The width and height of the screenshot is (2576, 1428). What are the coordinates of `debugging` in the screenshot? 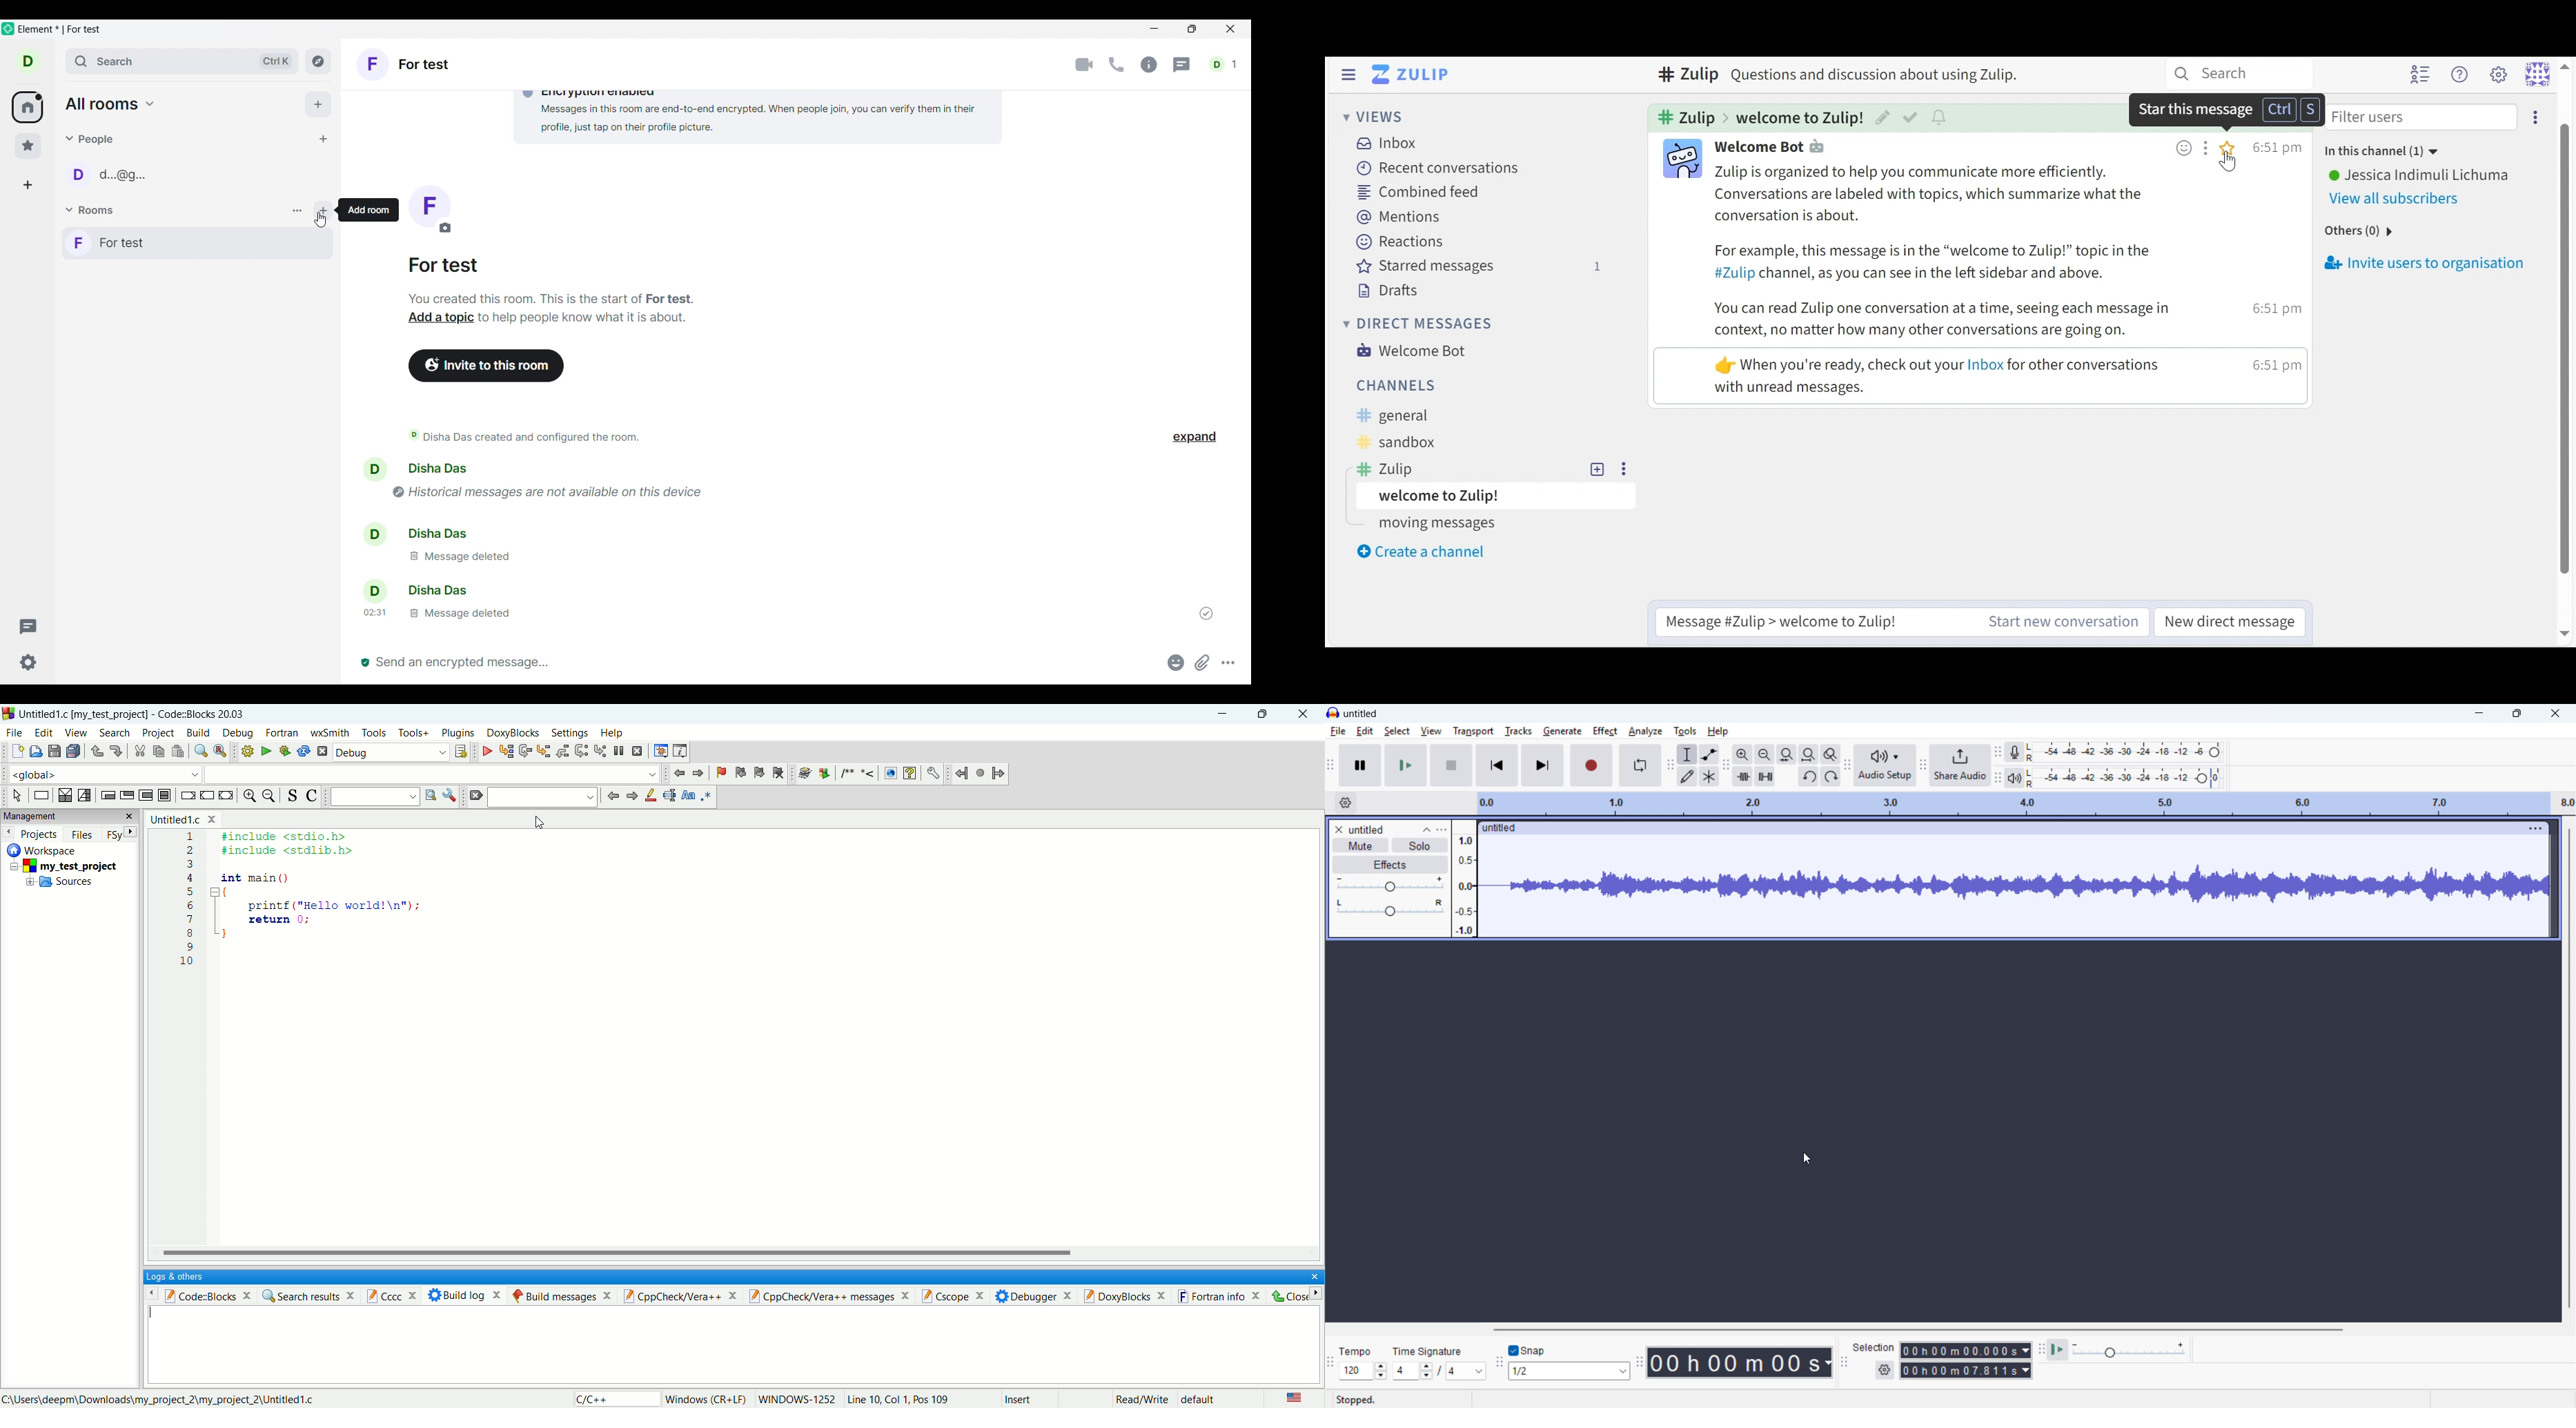 It's located at (660, 750).